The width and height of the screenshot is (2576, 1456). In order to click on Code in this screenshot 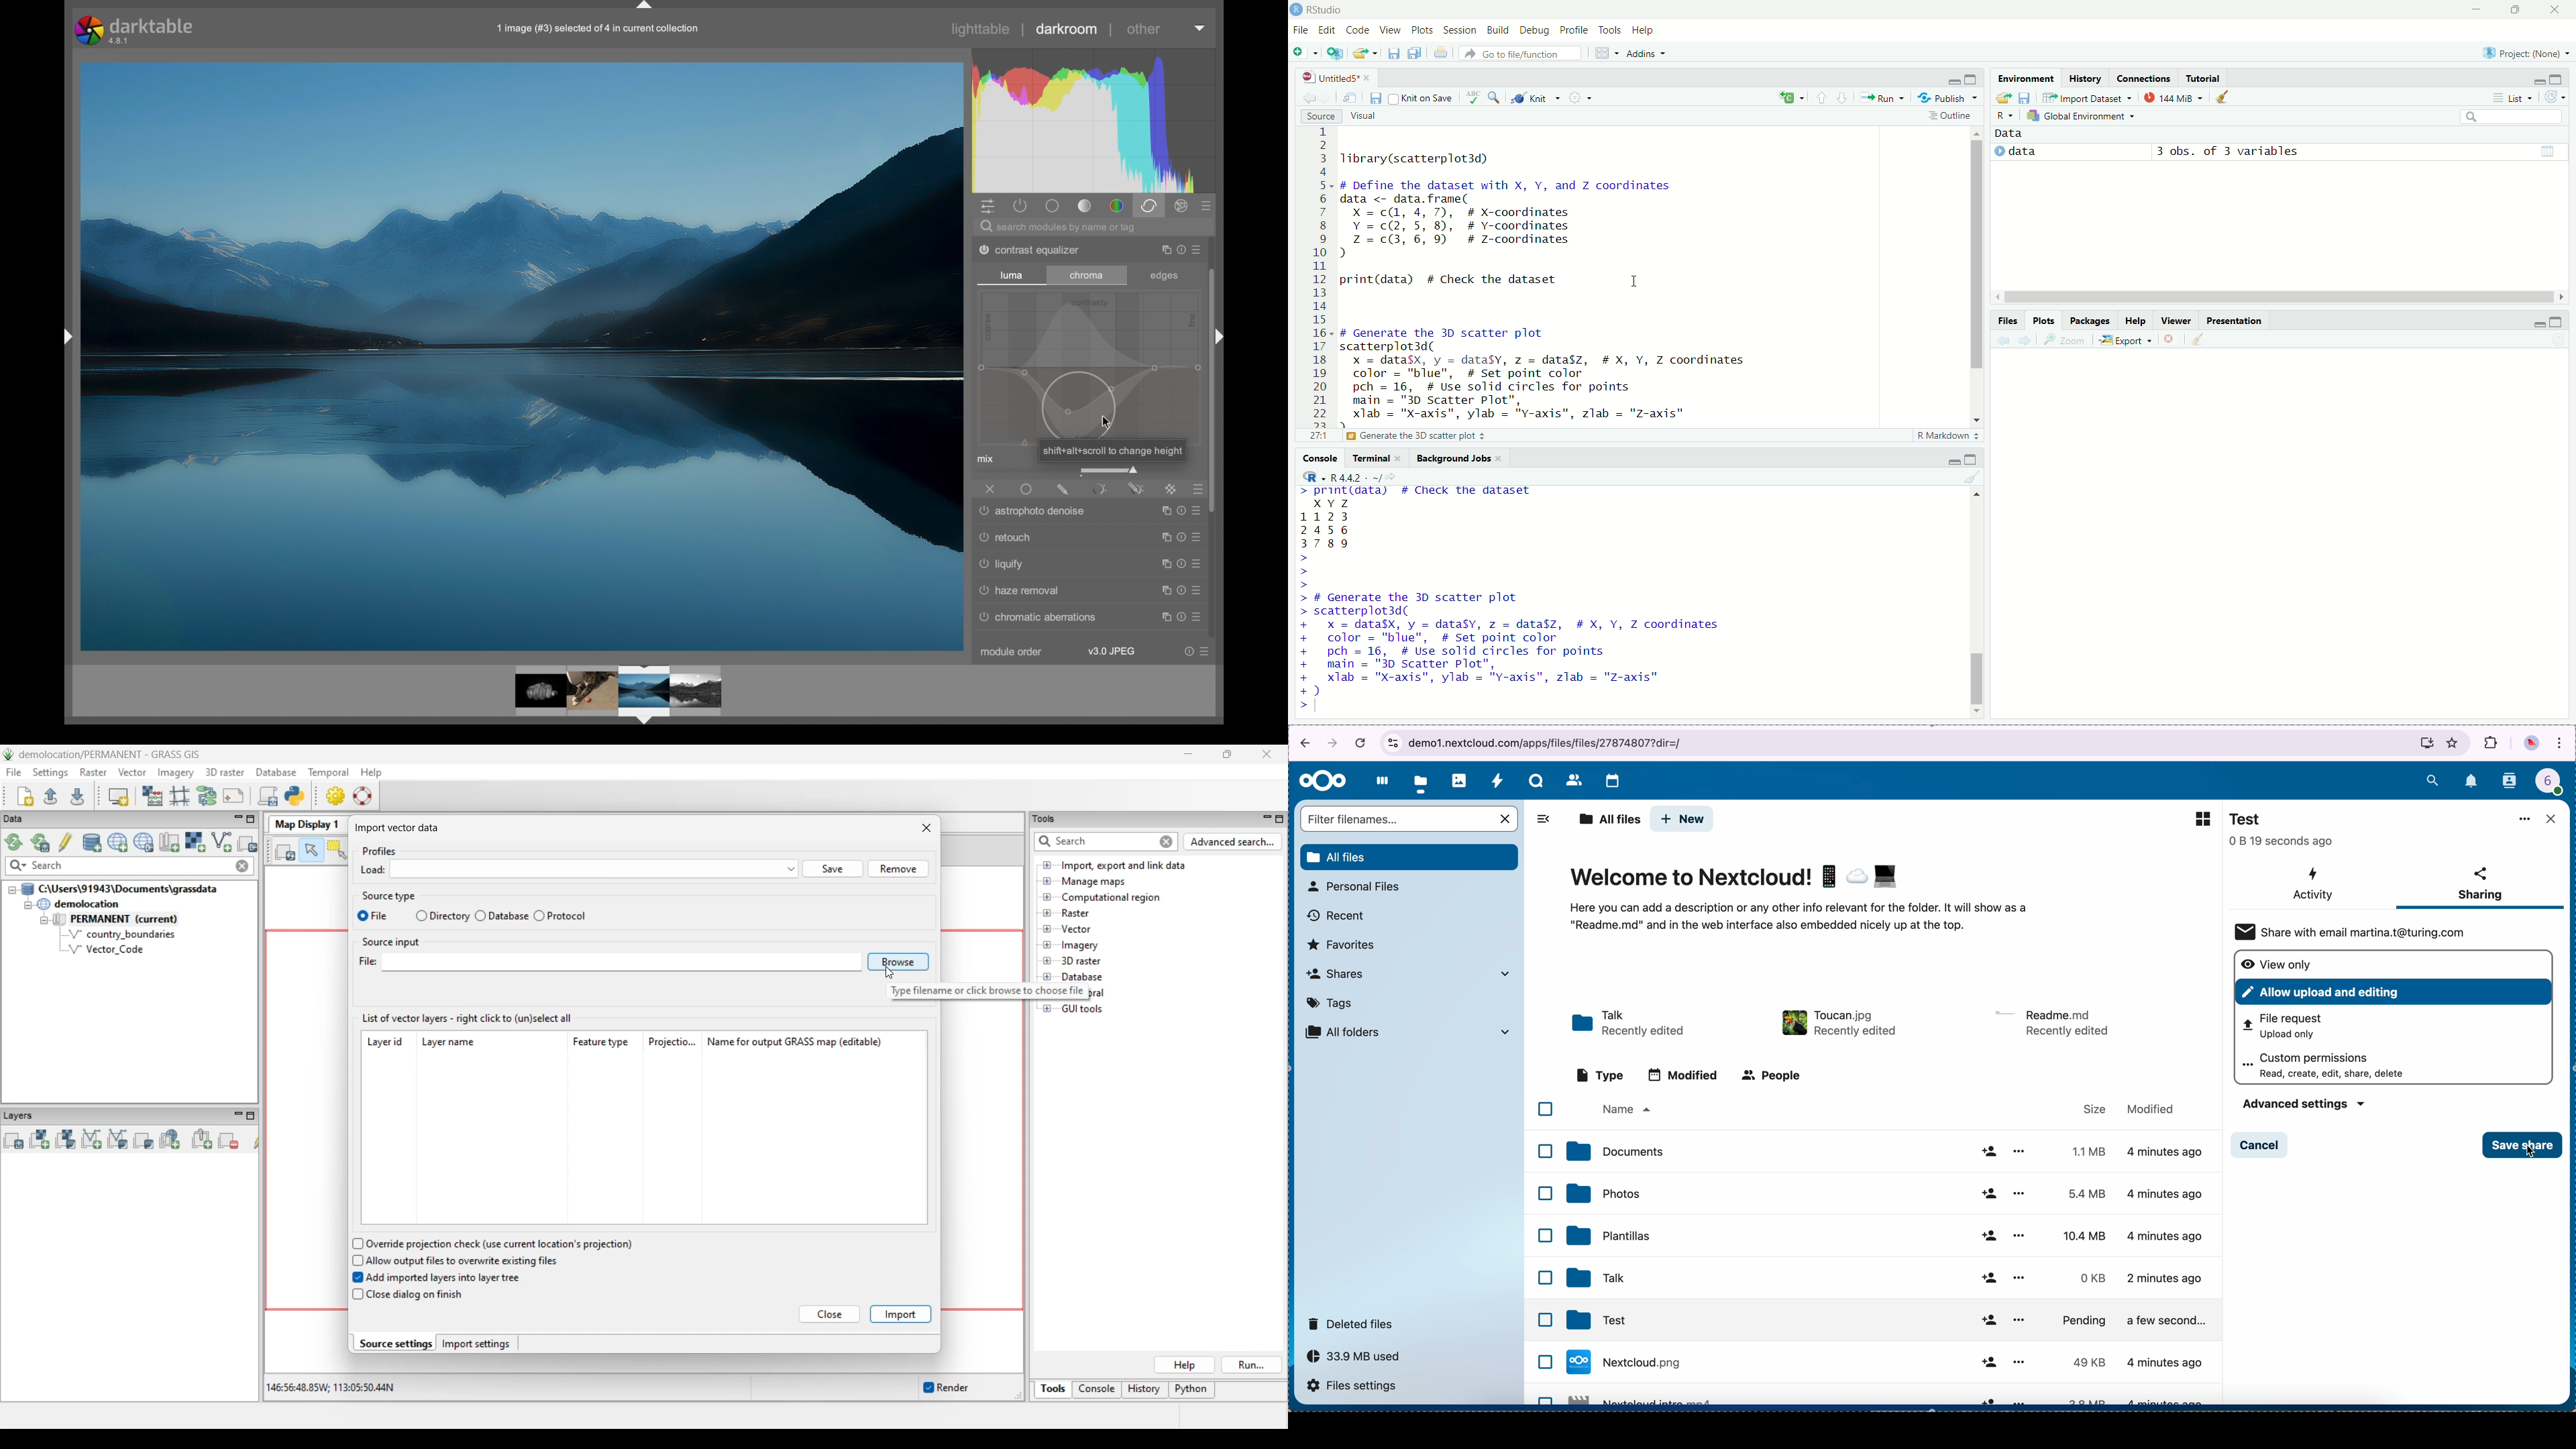, I will do `click(1359, 31)`.